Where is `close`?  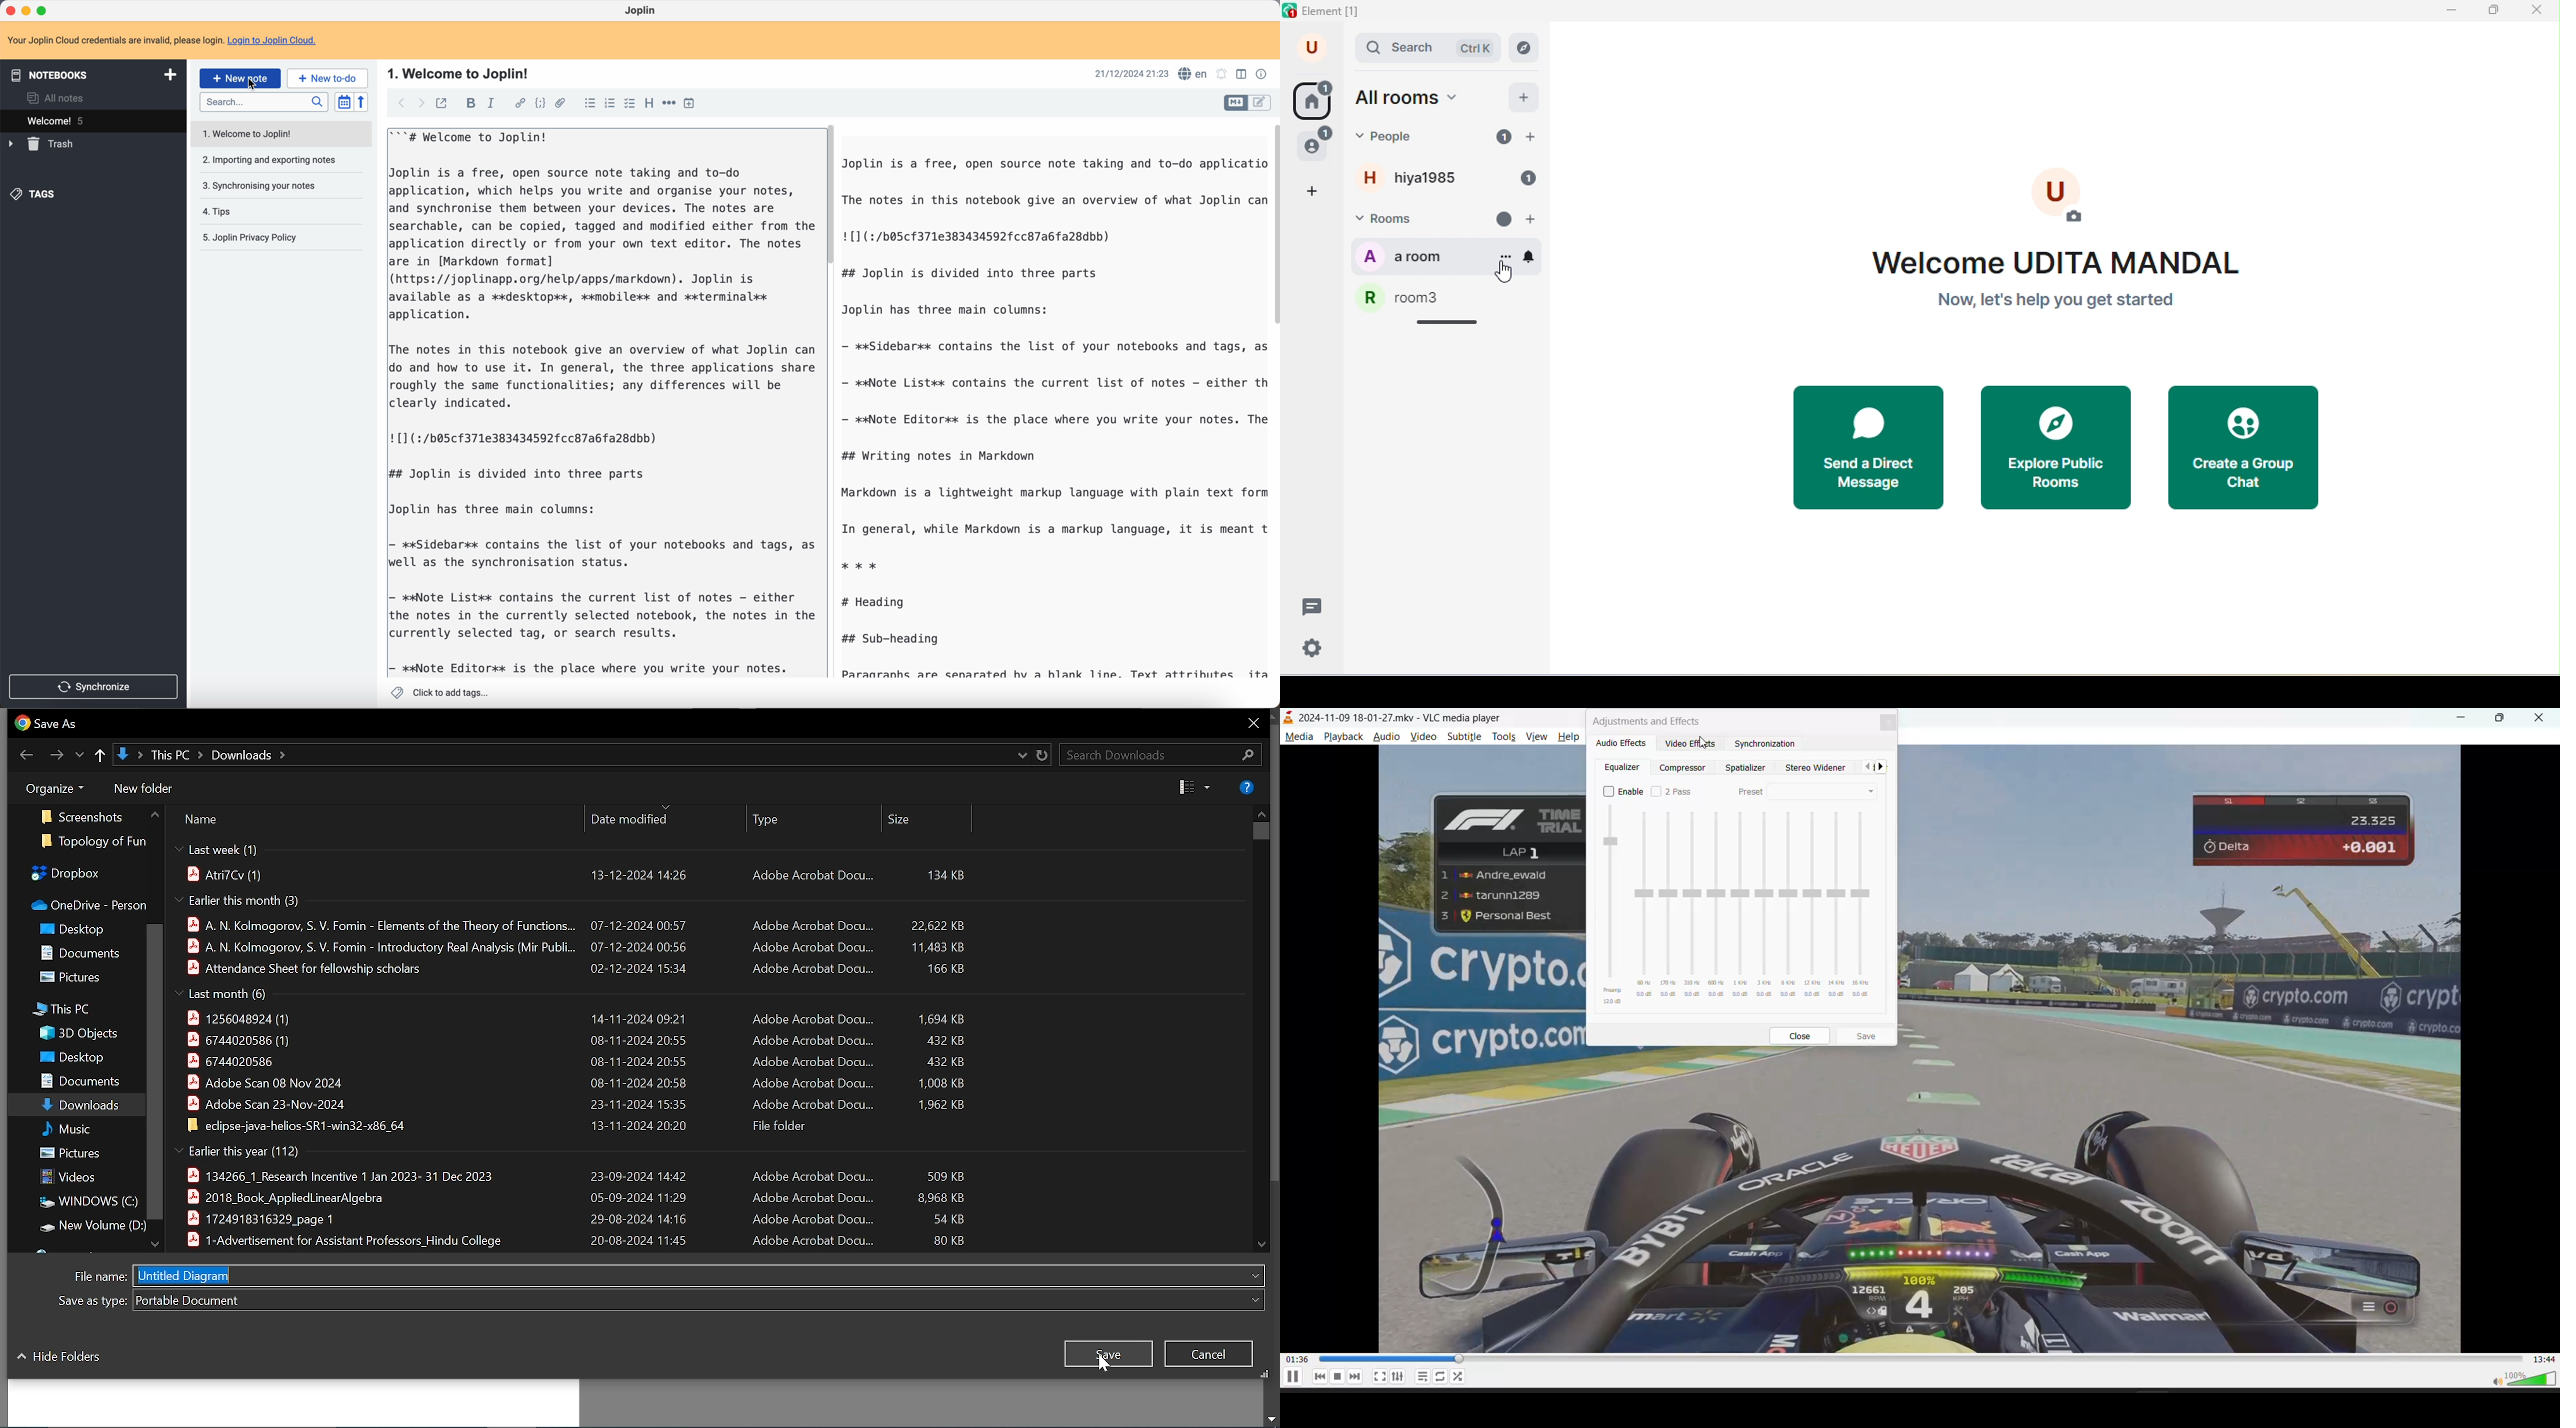
close is located at coordinates (1802, 1036).